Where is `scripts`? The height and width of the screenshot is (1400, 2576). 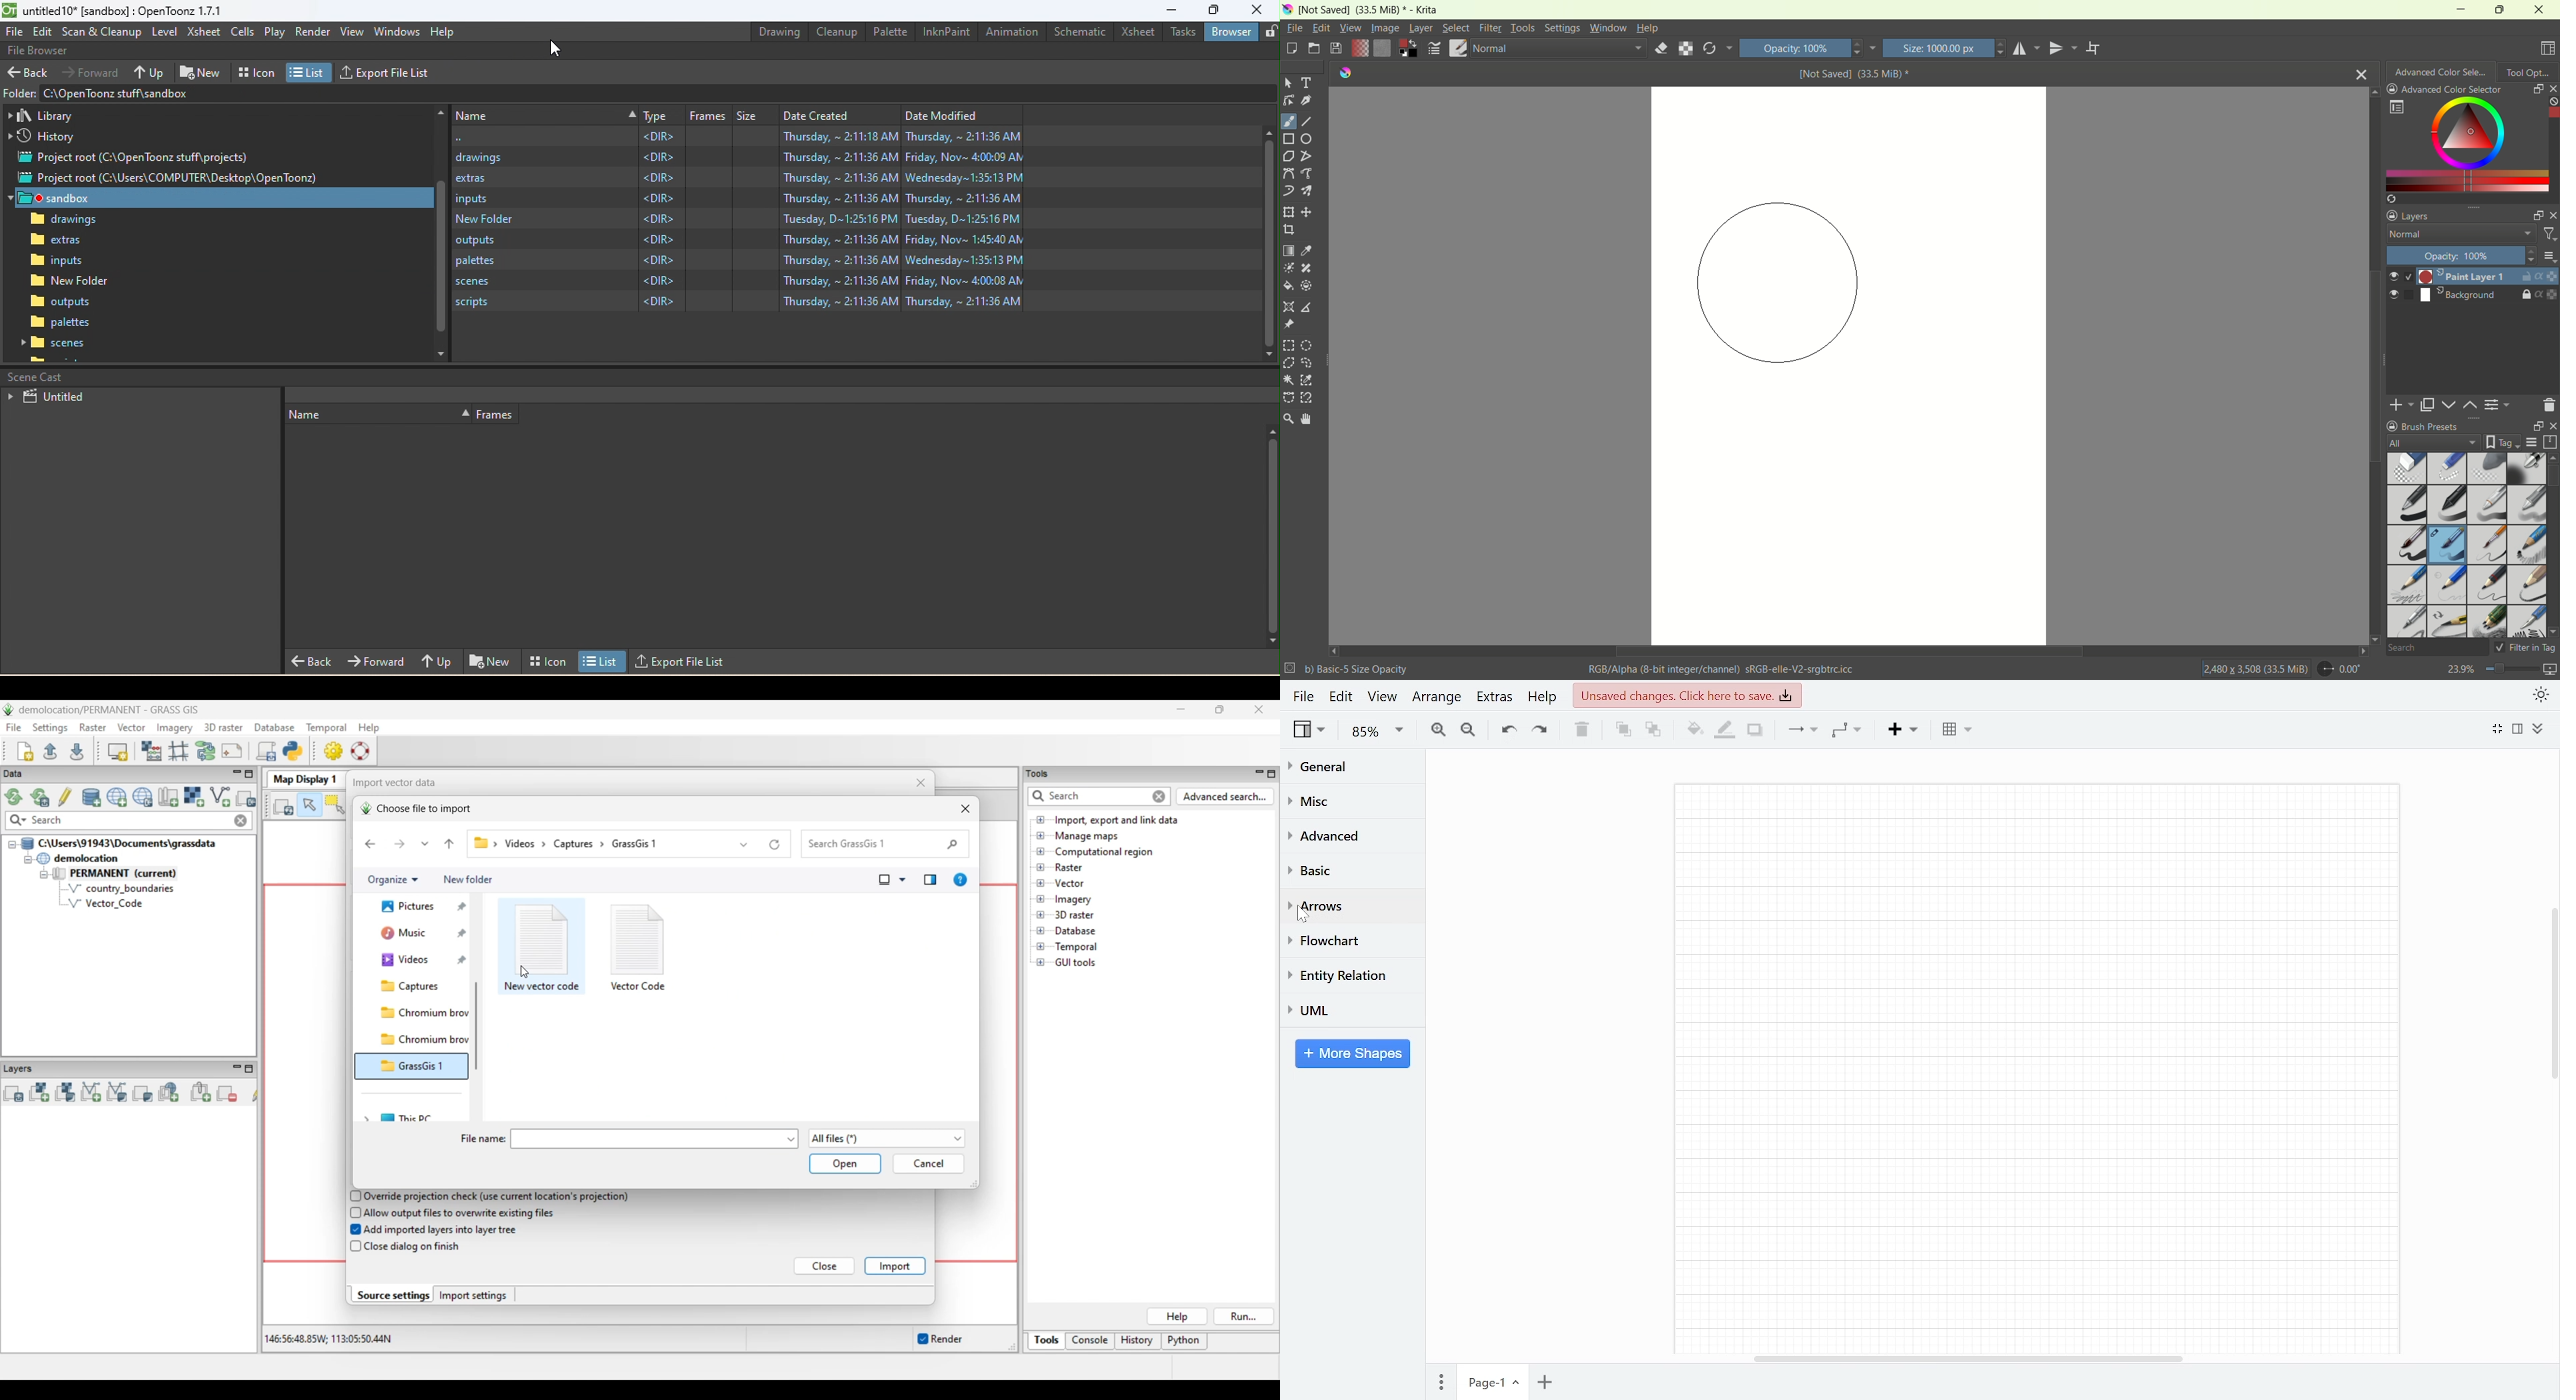 scripts is located at coordinates (52, 345).